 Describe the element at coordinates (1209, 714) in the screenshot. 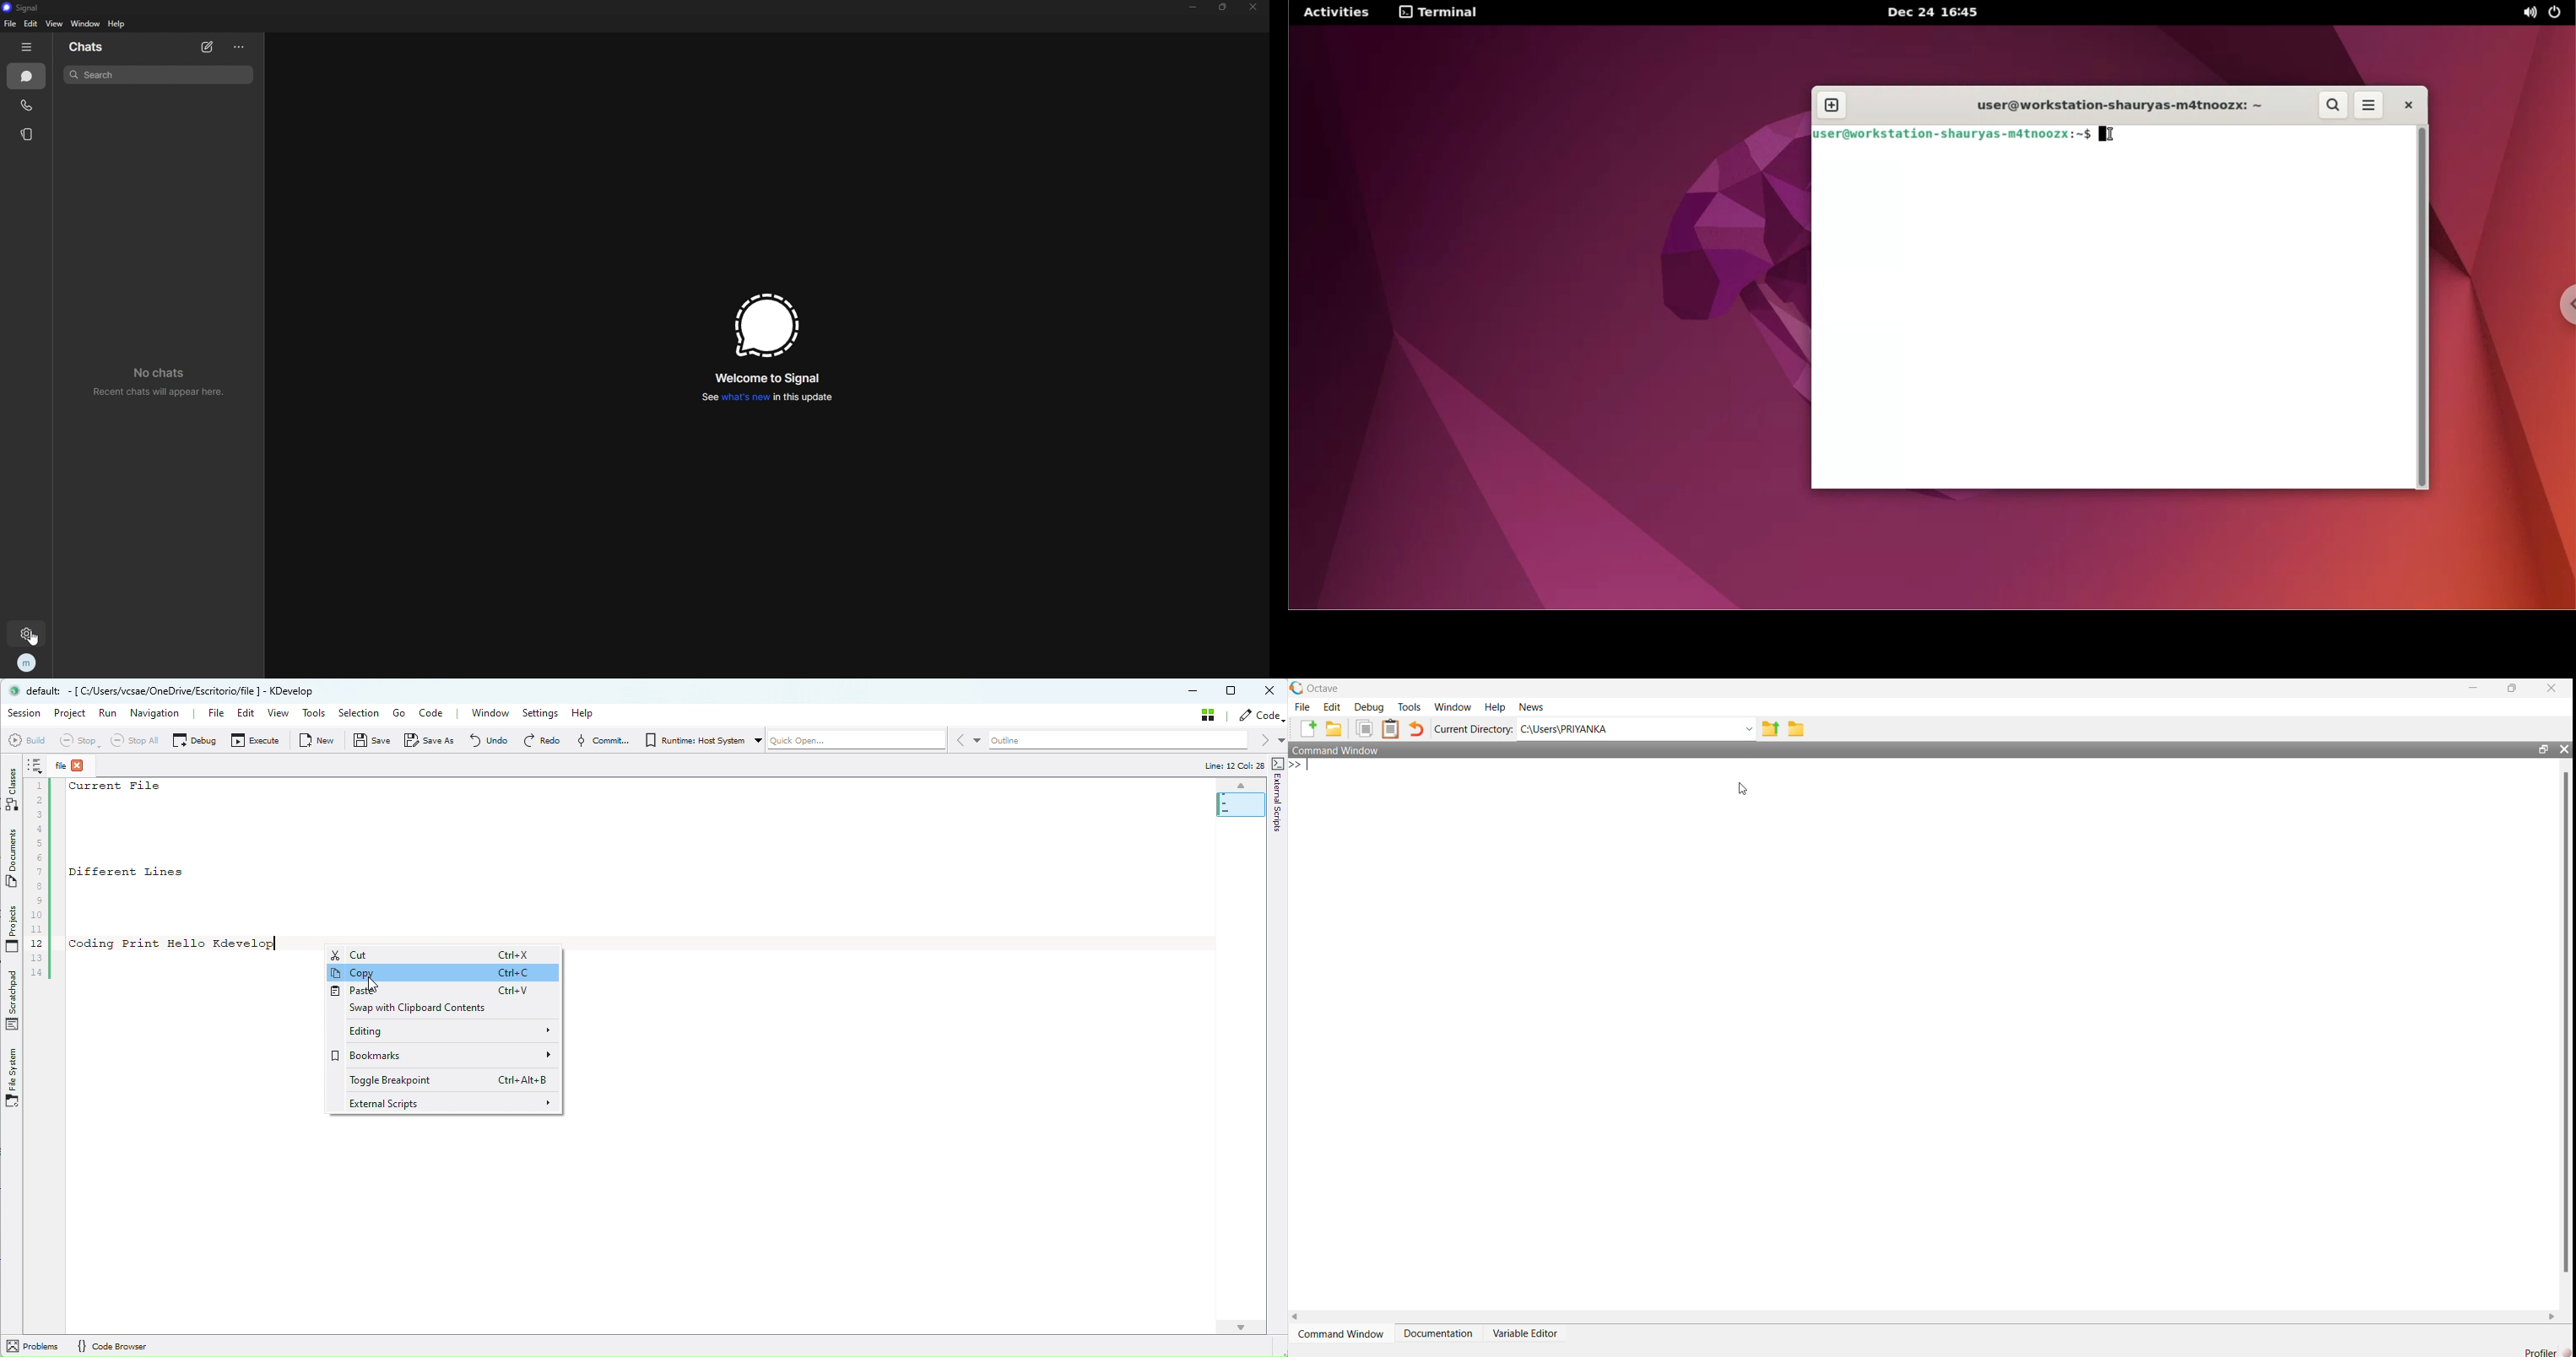

I see `Stash` at that location.